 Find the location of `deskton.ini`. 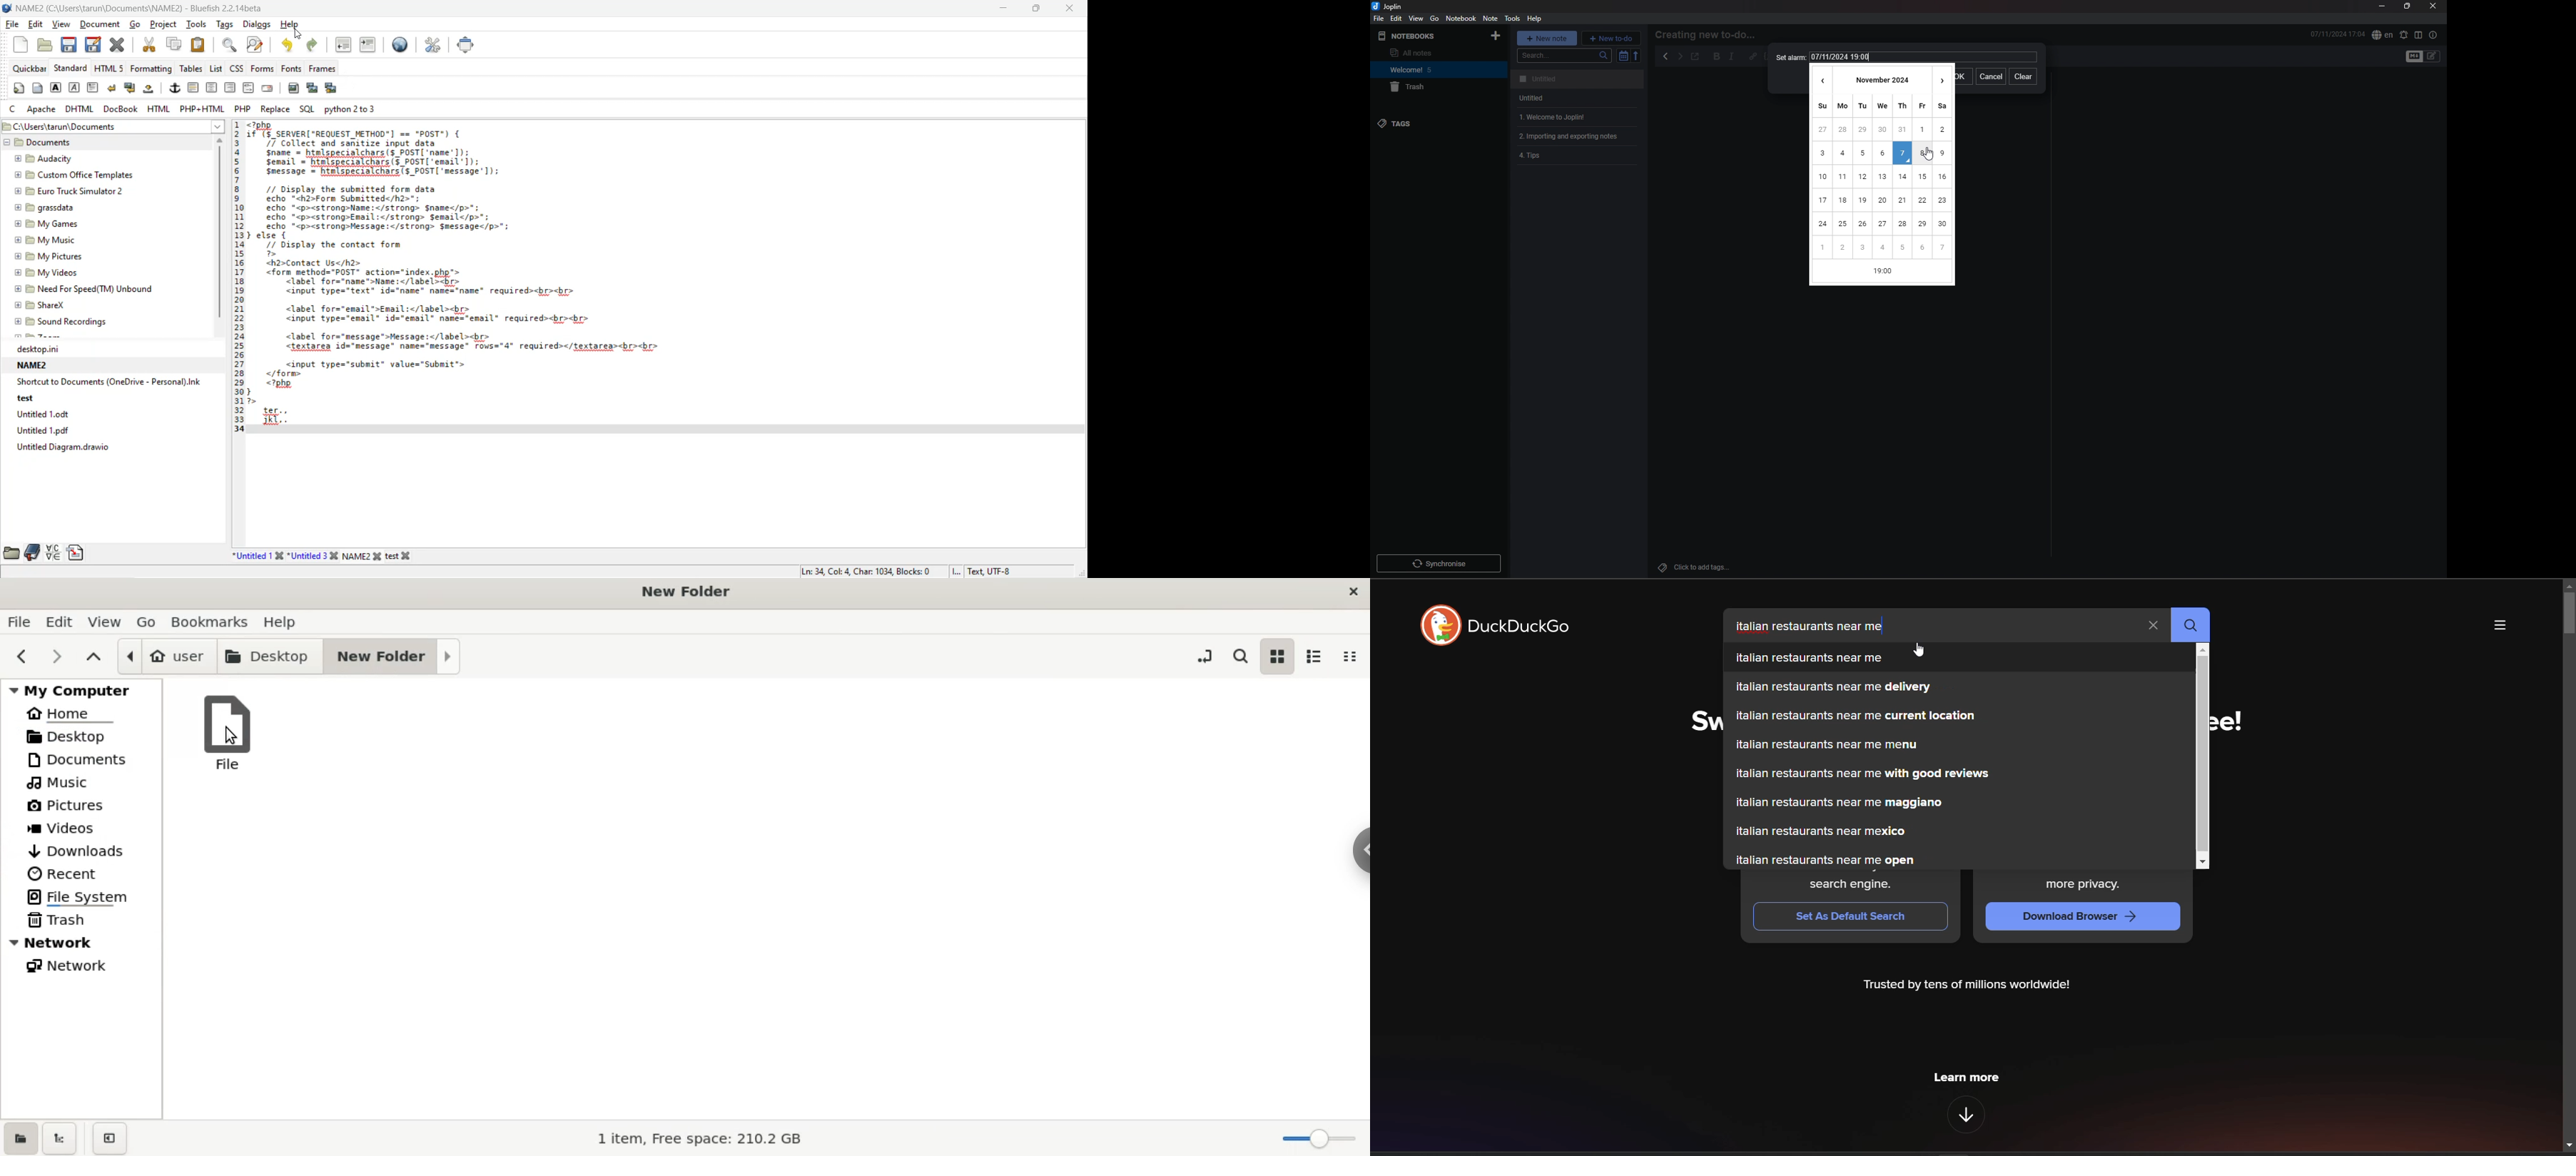

deskton.ini is located at coordinates (30, 347).